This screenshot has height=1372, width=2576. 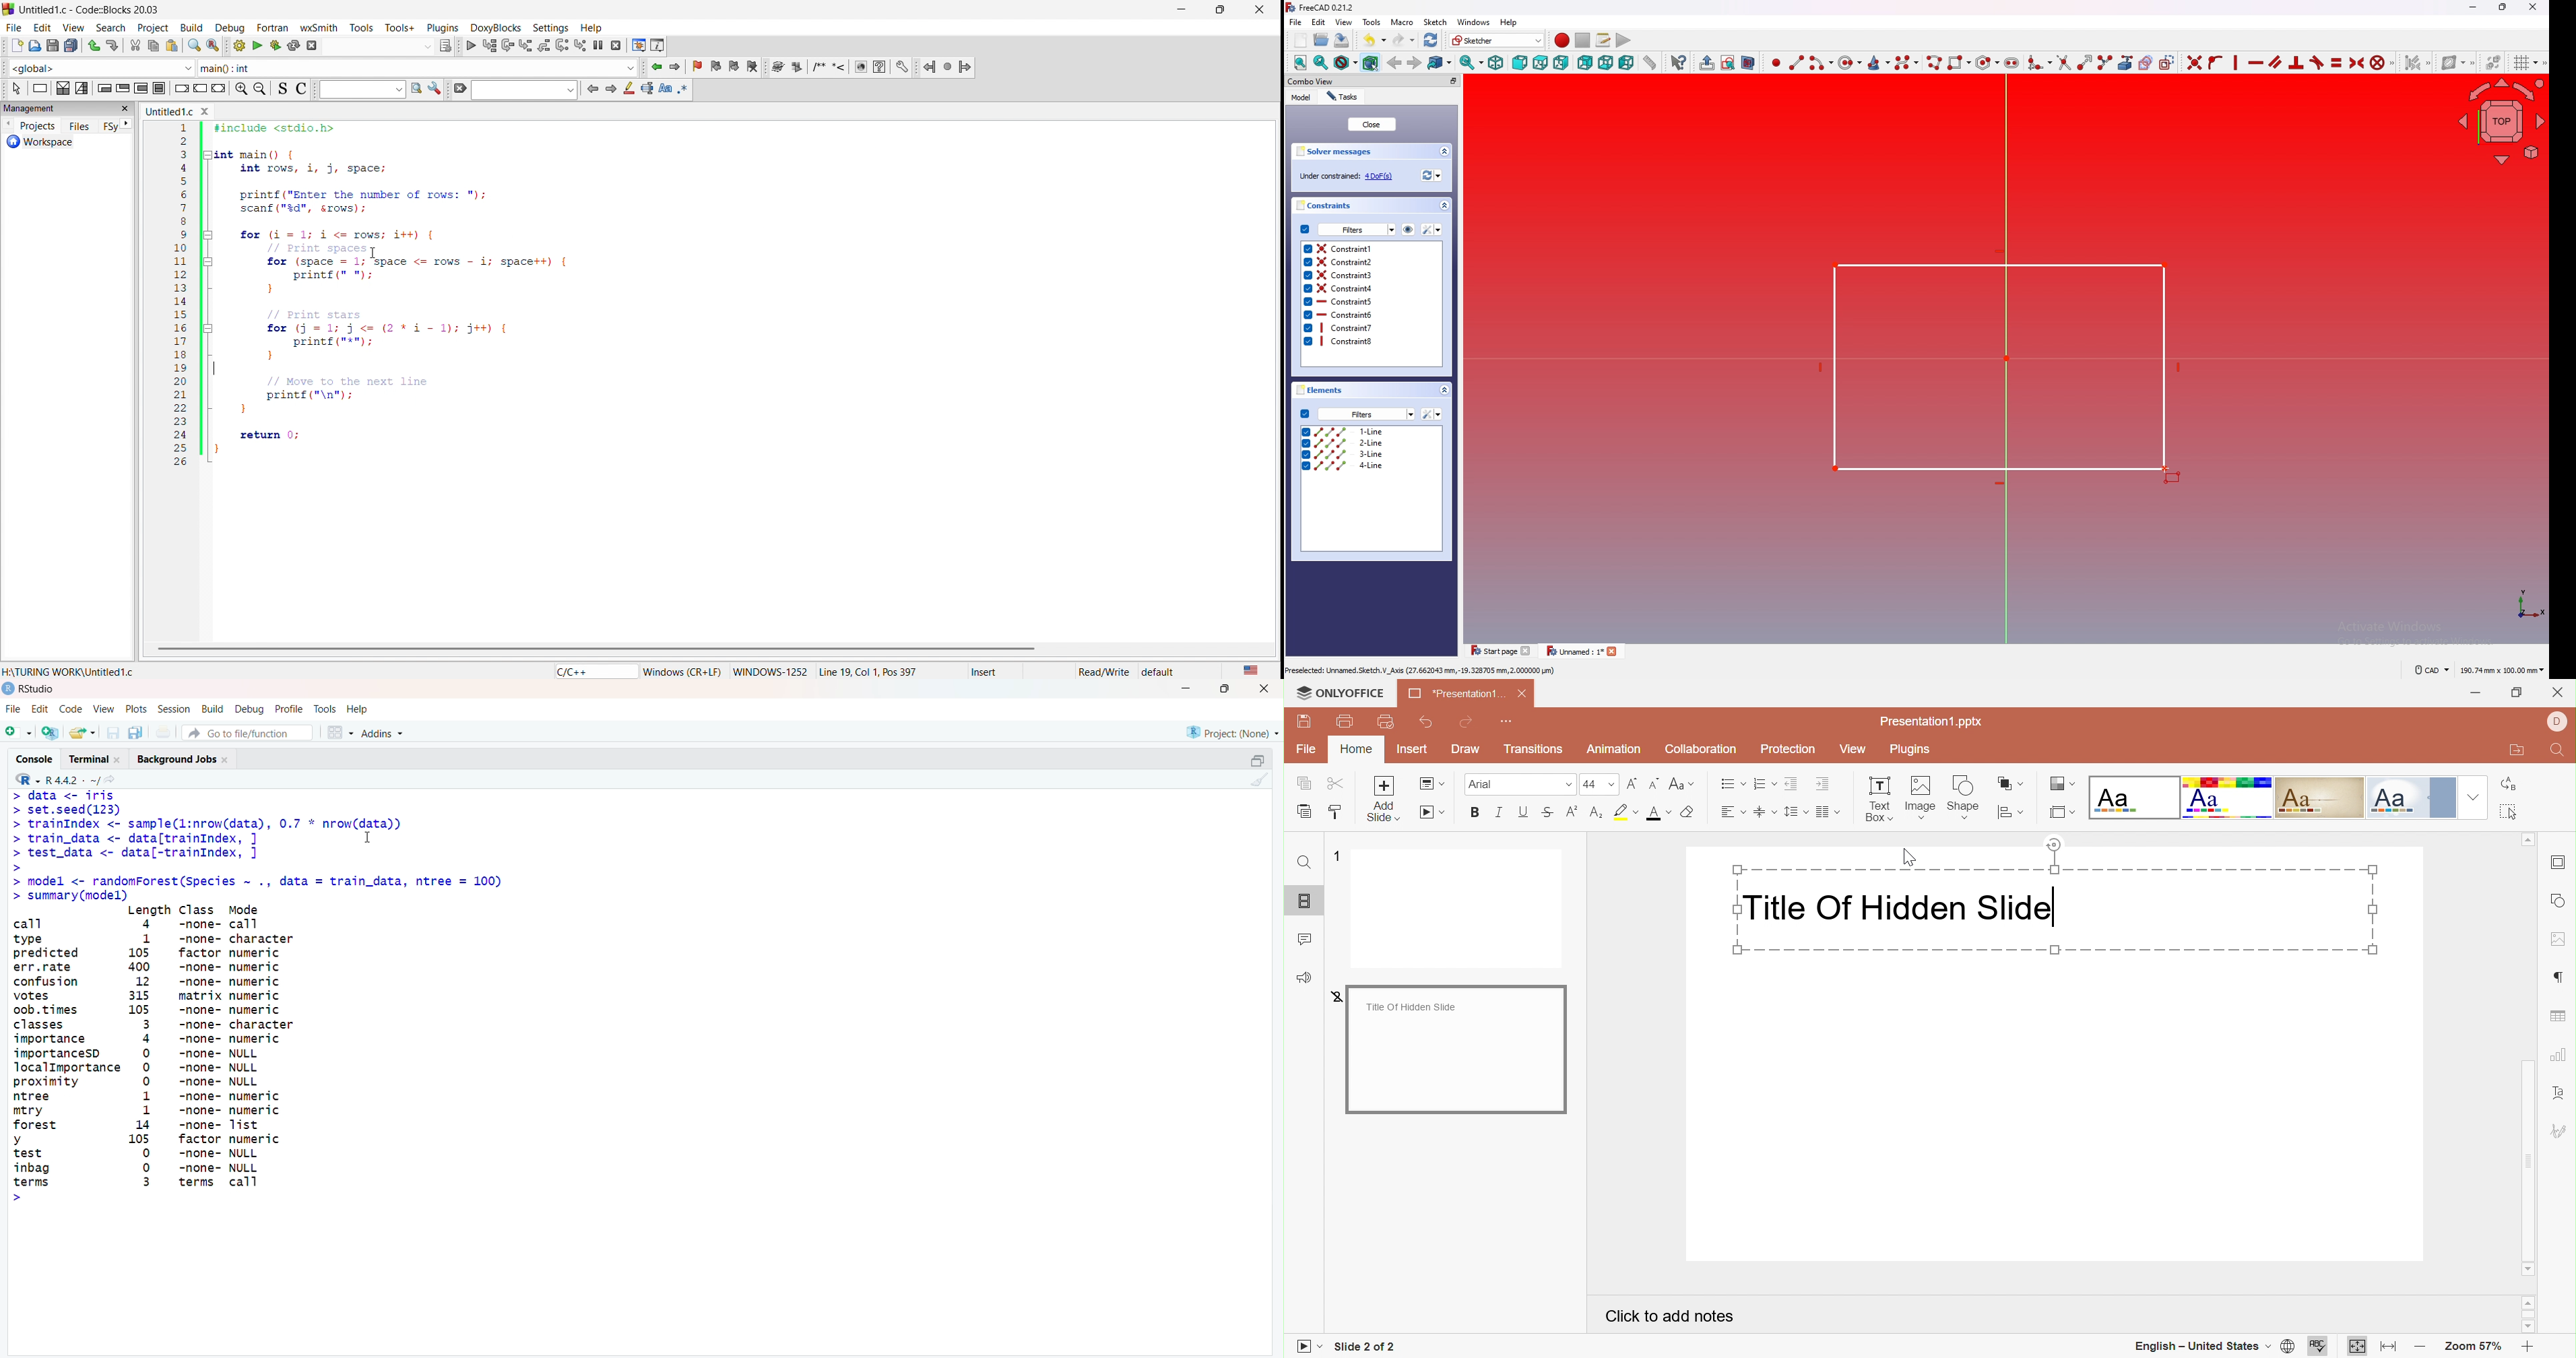 I want to click on find in page, so click(x=414, y=89).